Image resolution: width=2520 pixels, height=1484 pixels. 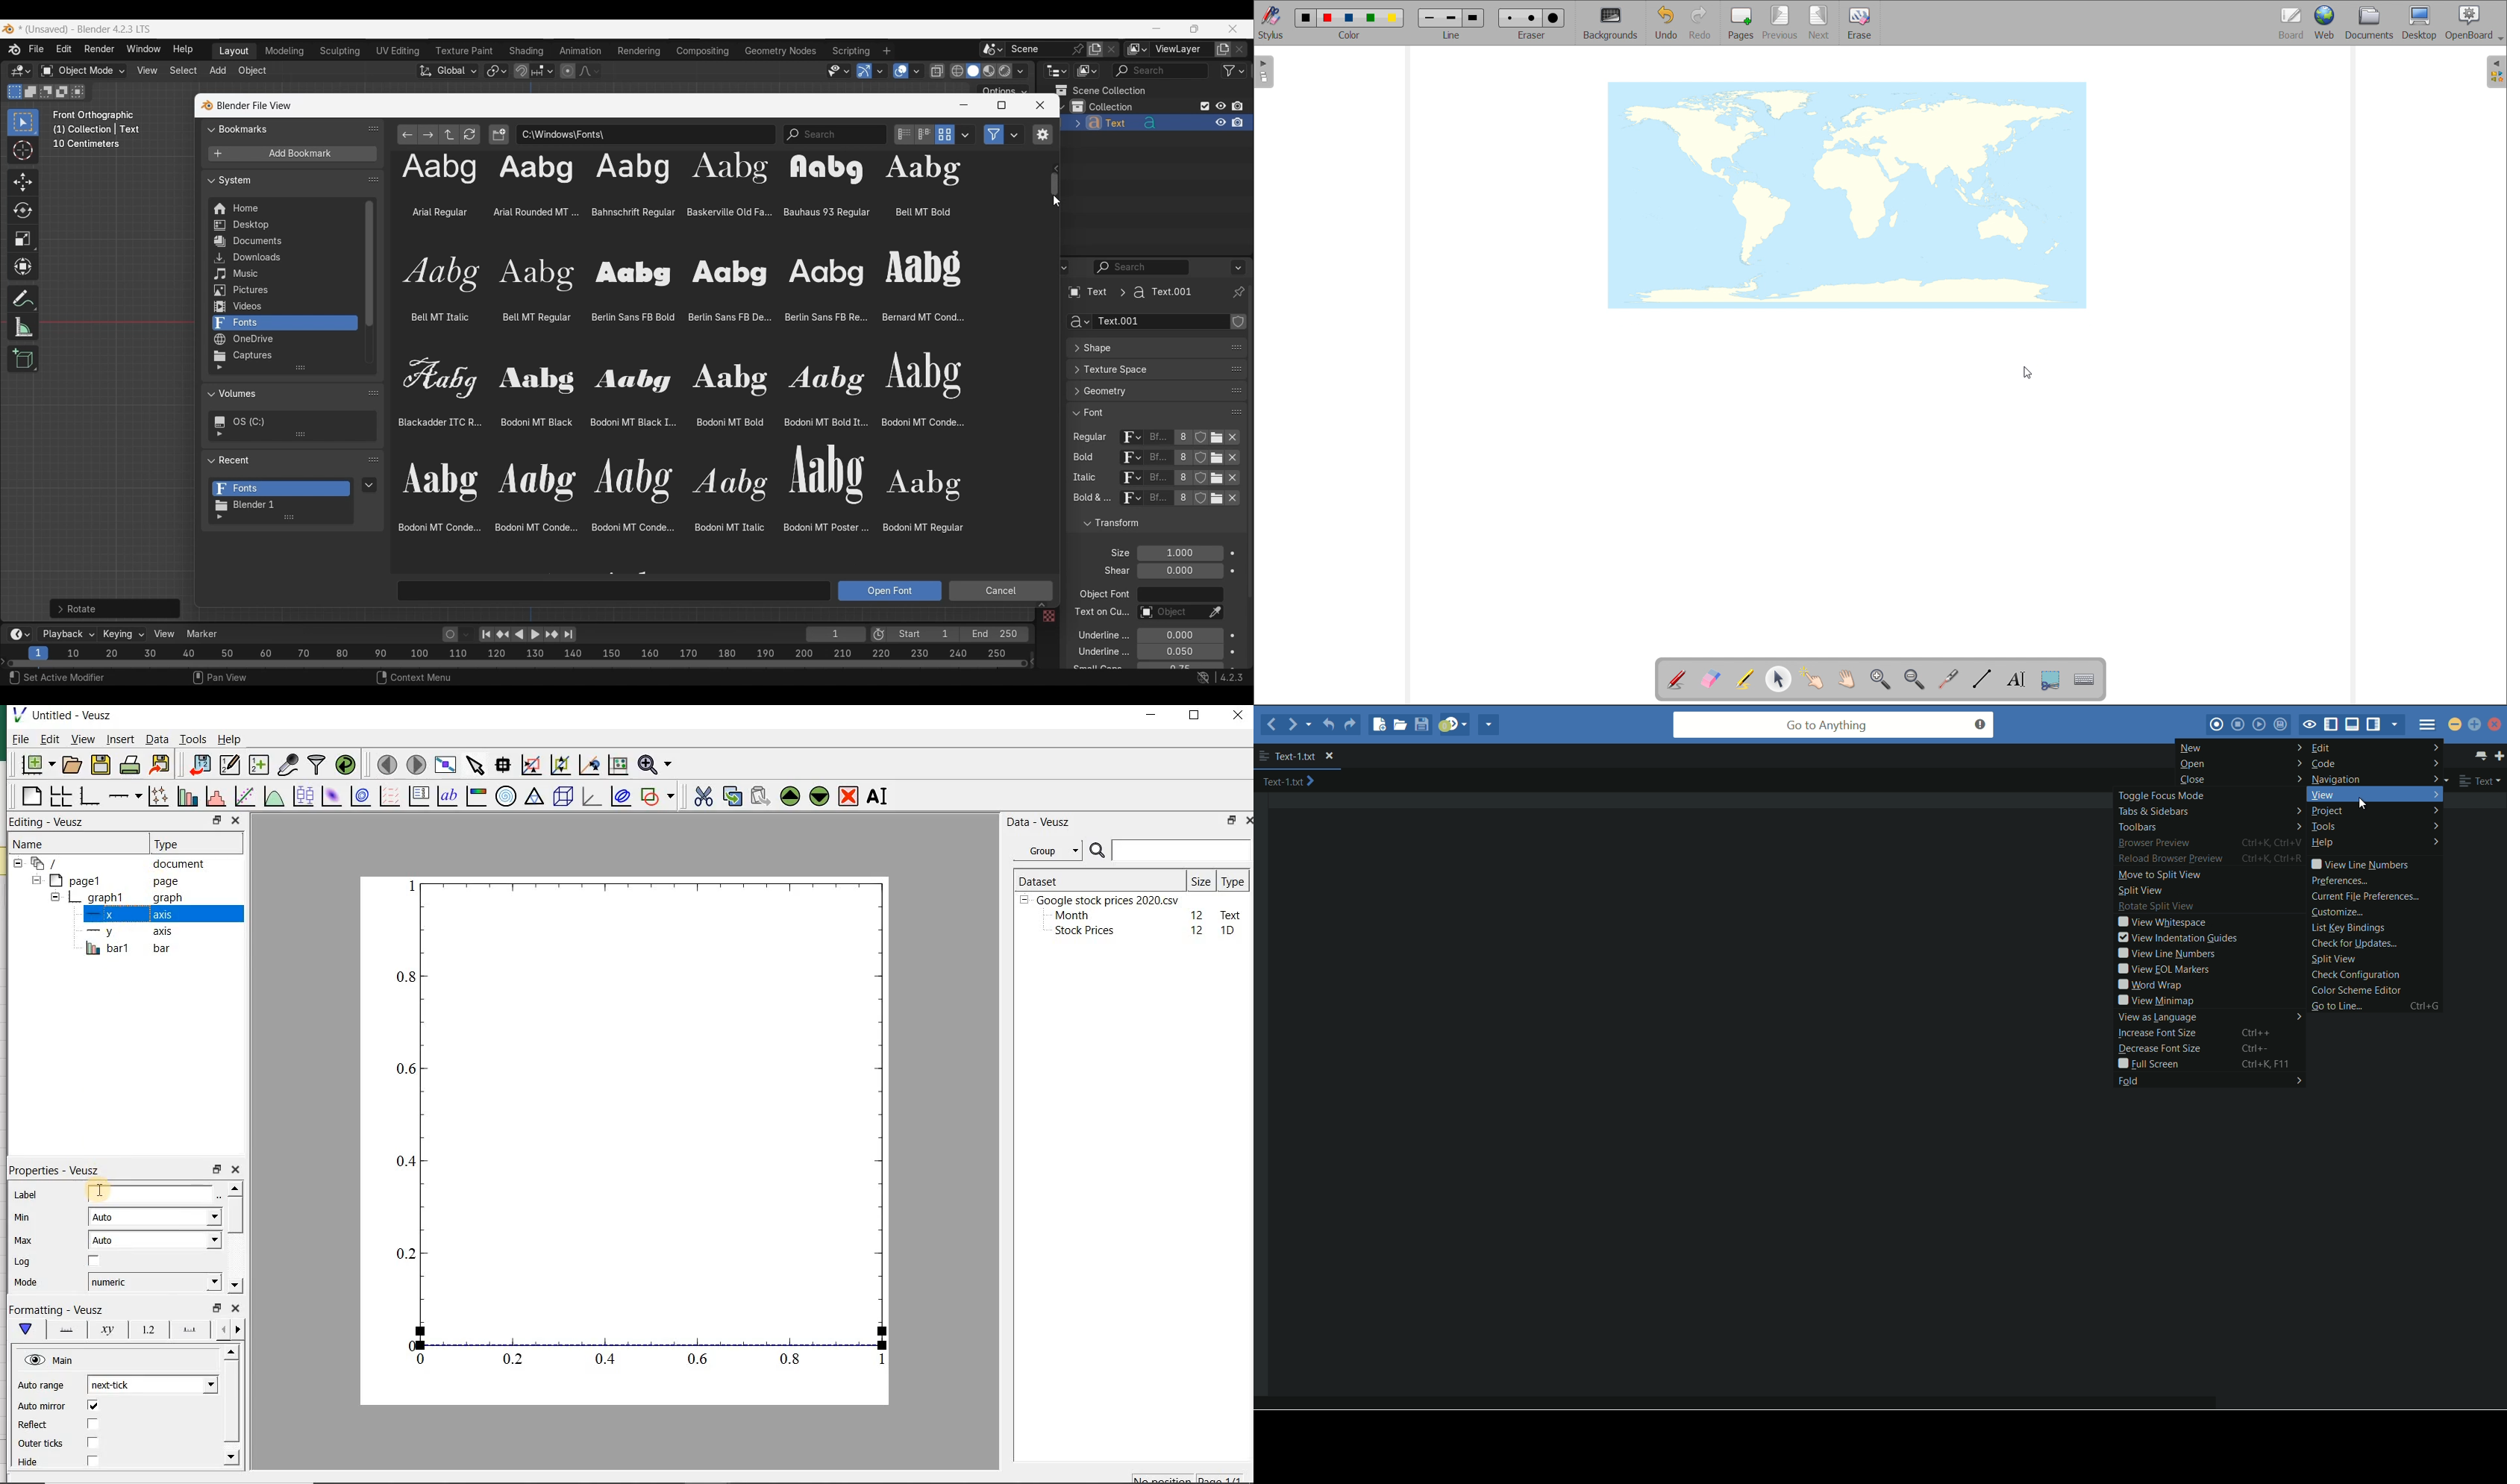 I want to click on , so click(x=1129, y=479).